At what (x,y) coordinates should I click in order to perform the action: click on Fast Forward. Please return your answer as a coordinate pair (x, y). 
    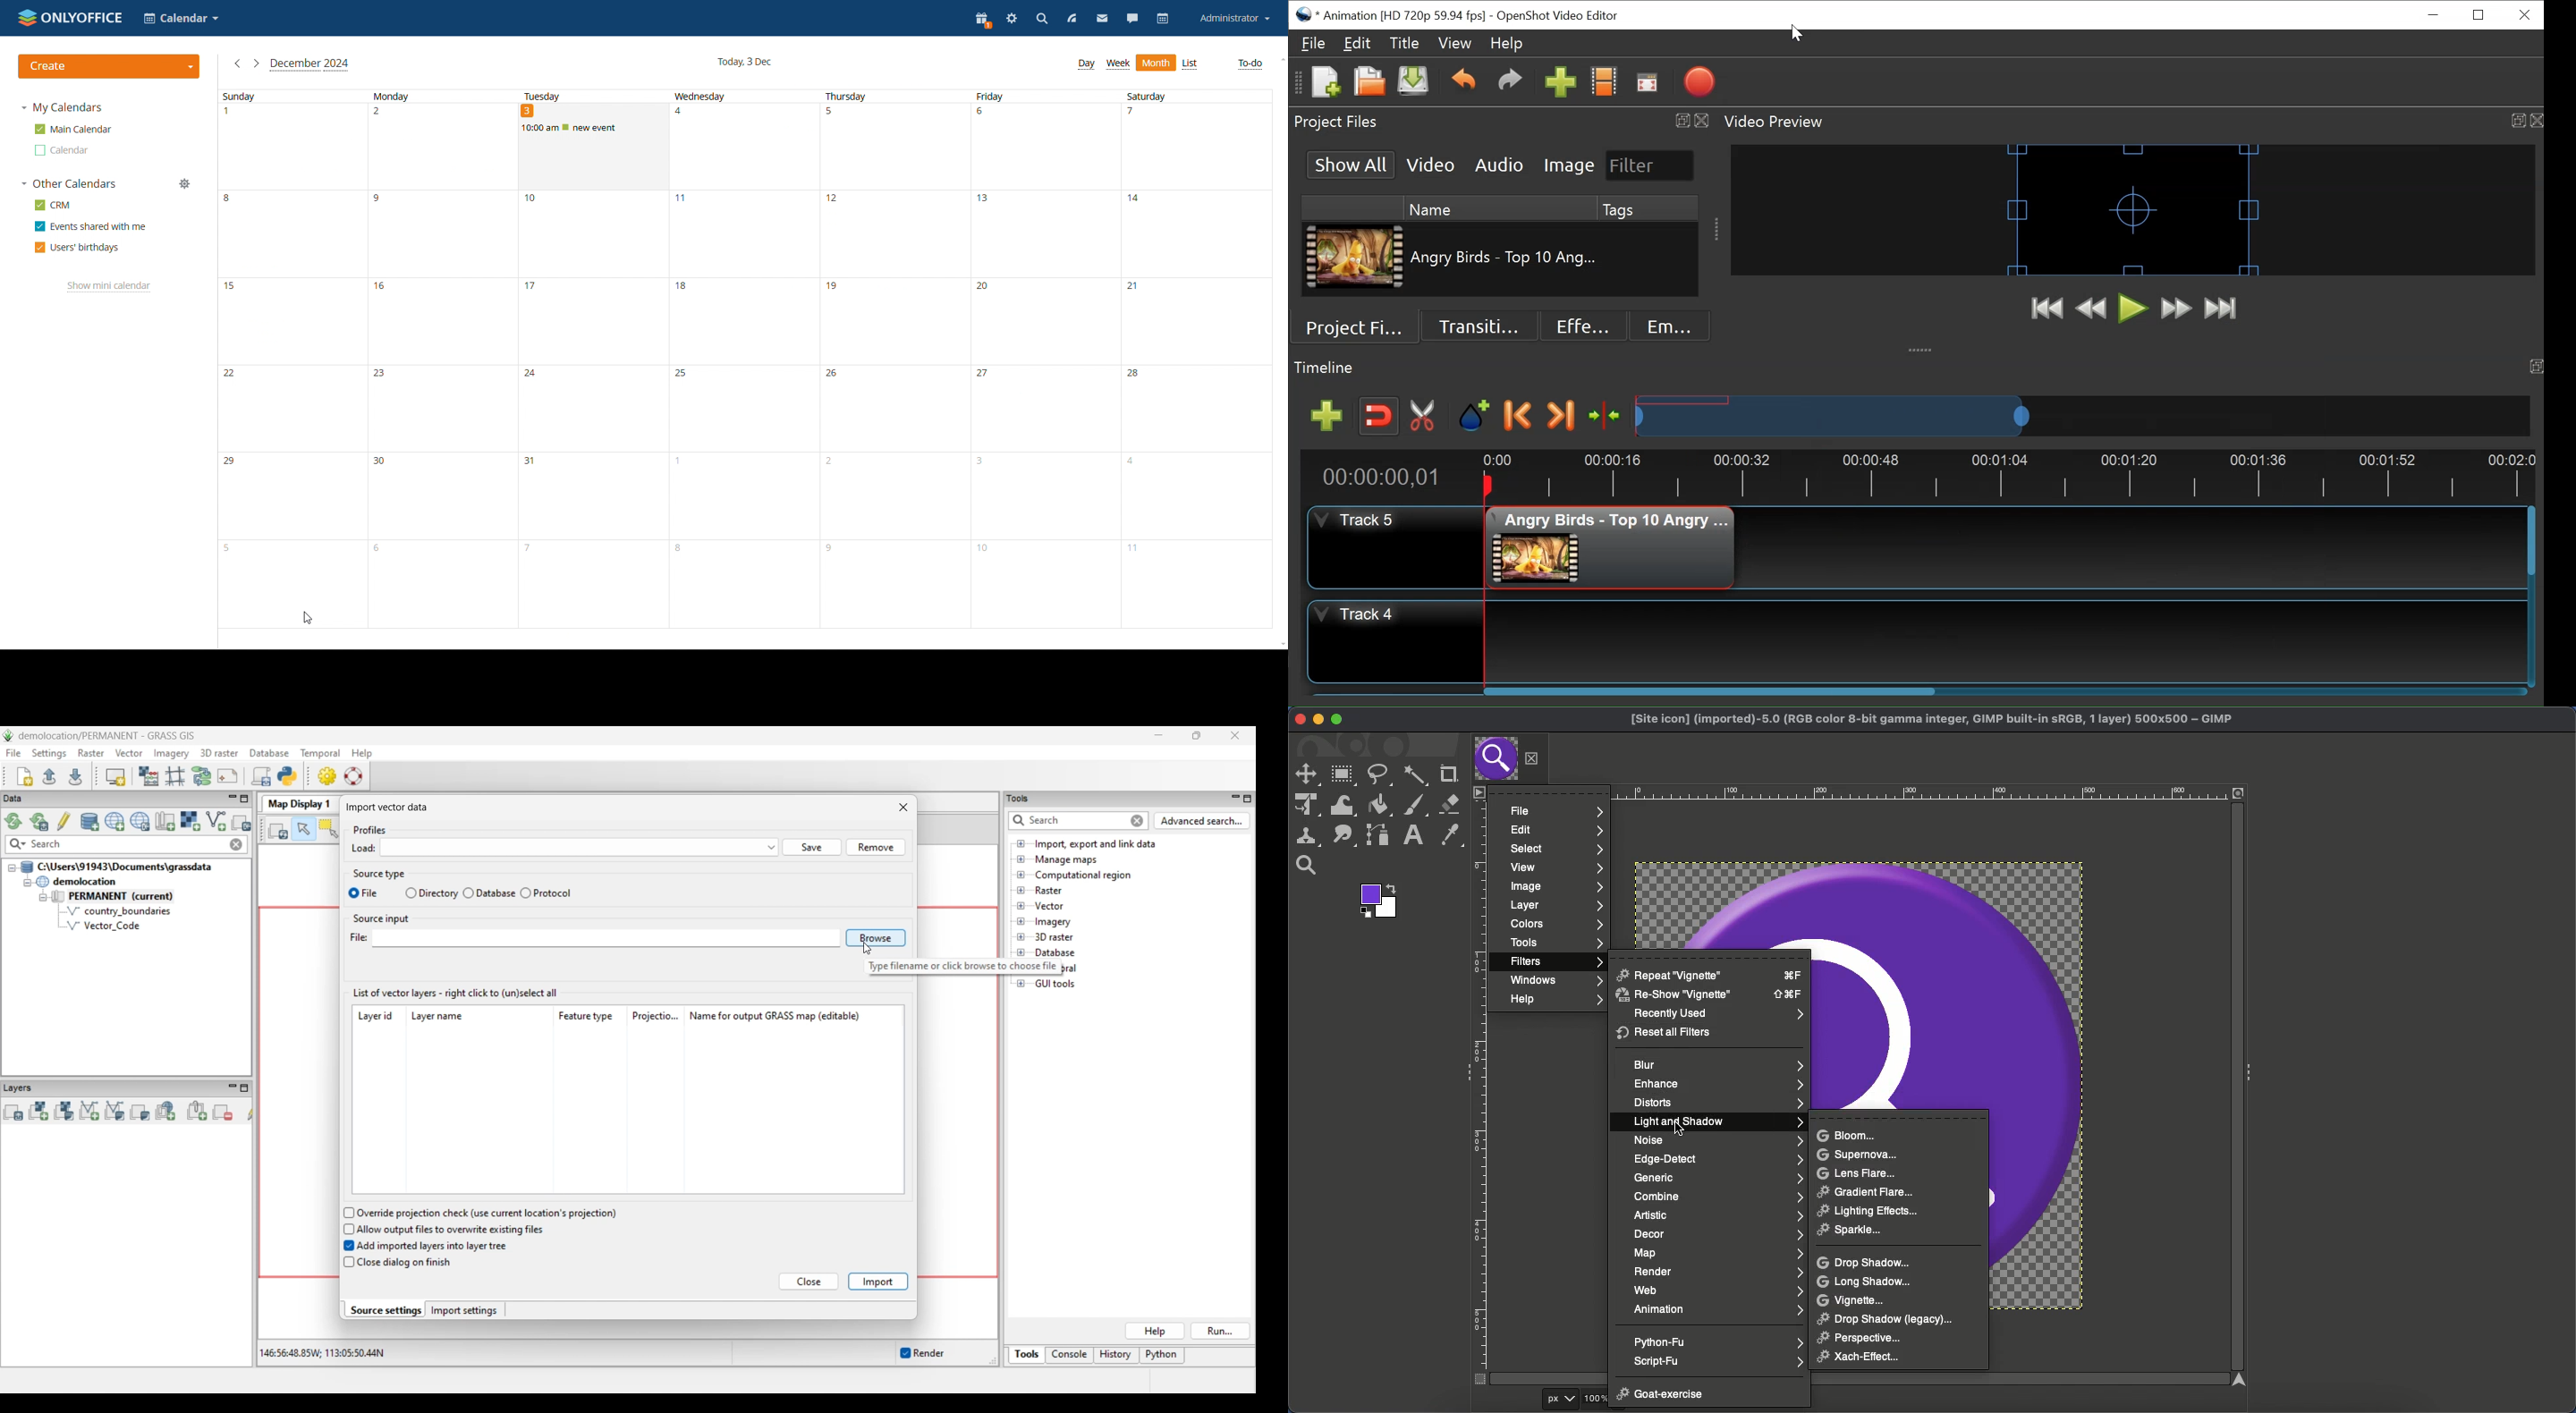
    Looking at the image, I should click on (2176, 309).